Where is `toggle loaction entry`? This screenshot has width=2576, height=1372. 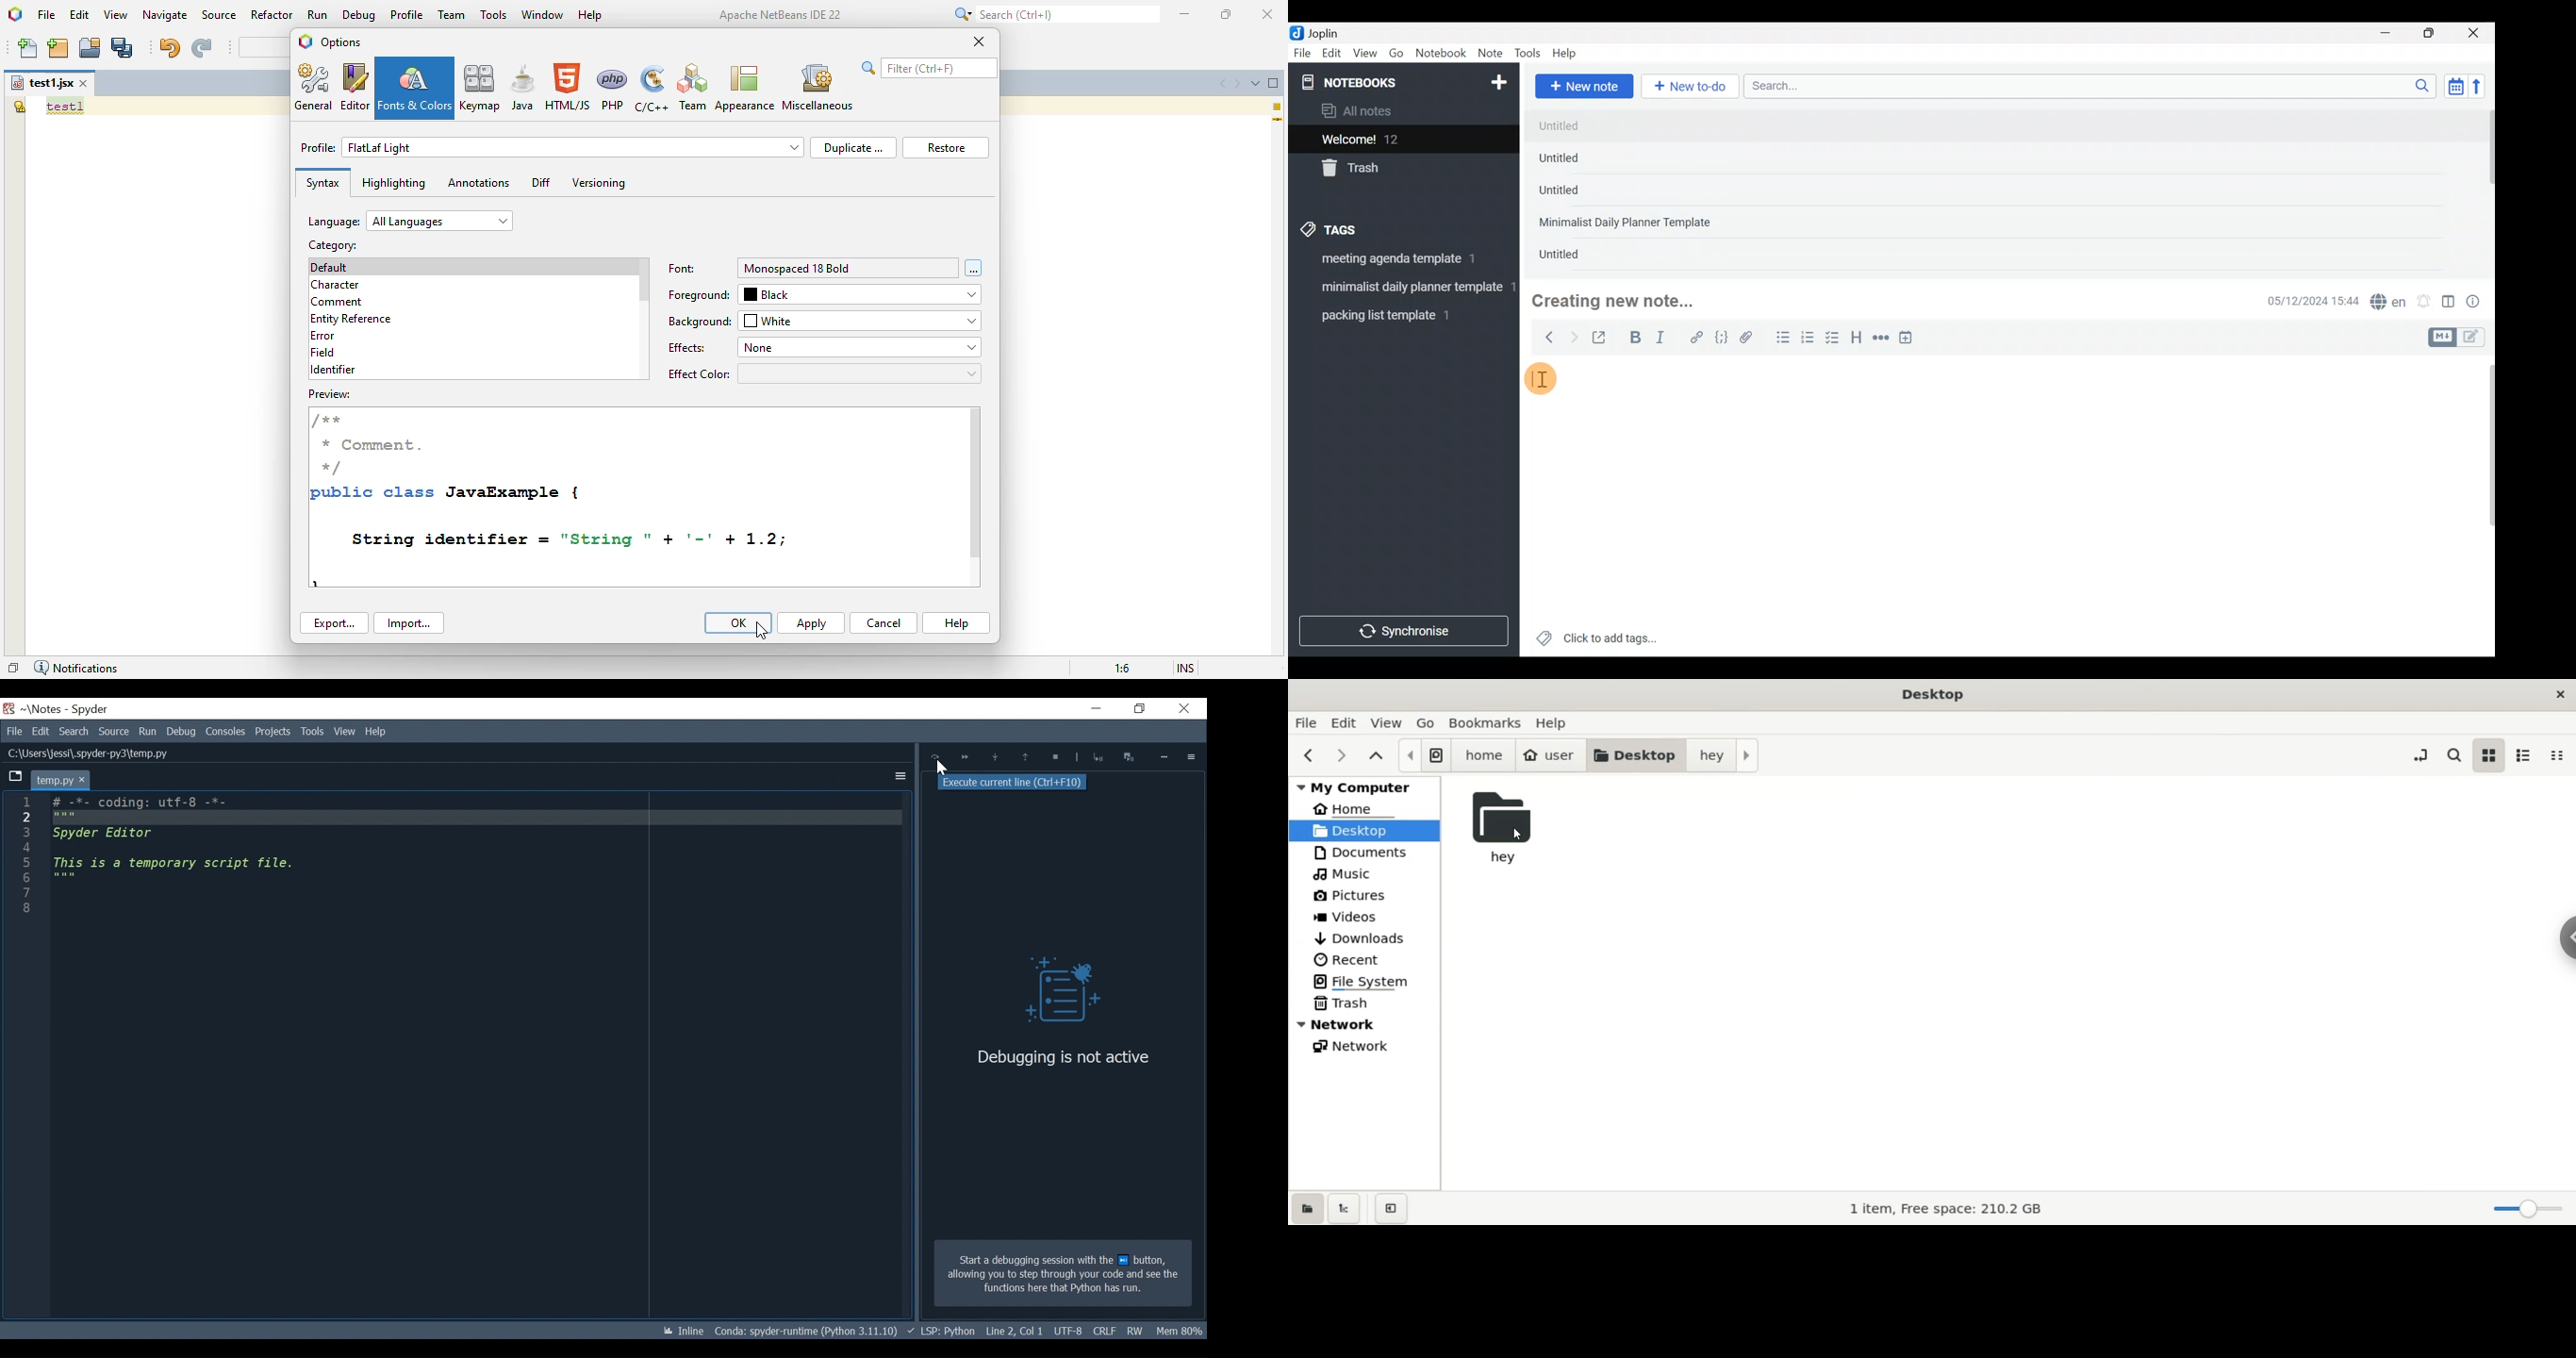
toggle loaction entry is located at coordinates (2423, 753).